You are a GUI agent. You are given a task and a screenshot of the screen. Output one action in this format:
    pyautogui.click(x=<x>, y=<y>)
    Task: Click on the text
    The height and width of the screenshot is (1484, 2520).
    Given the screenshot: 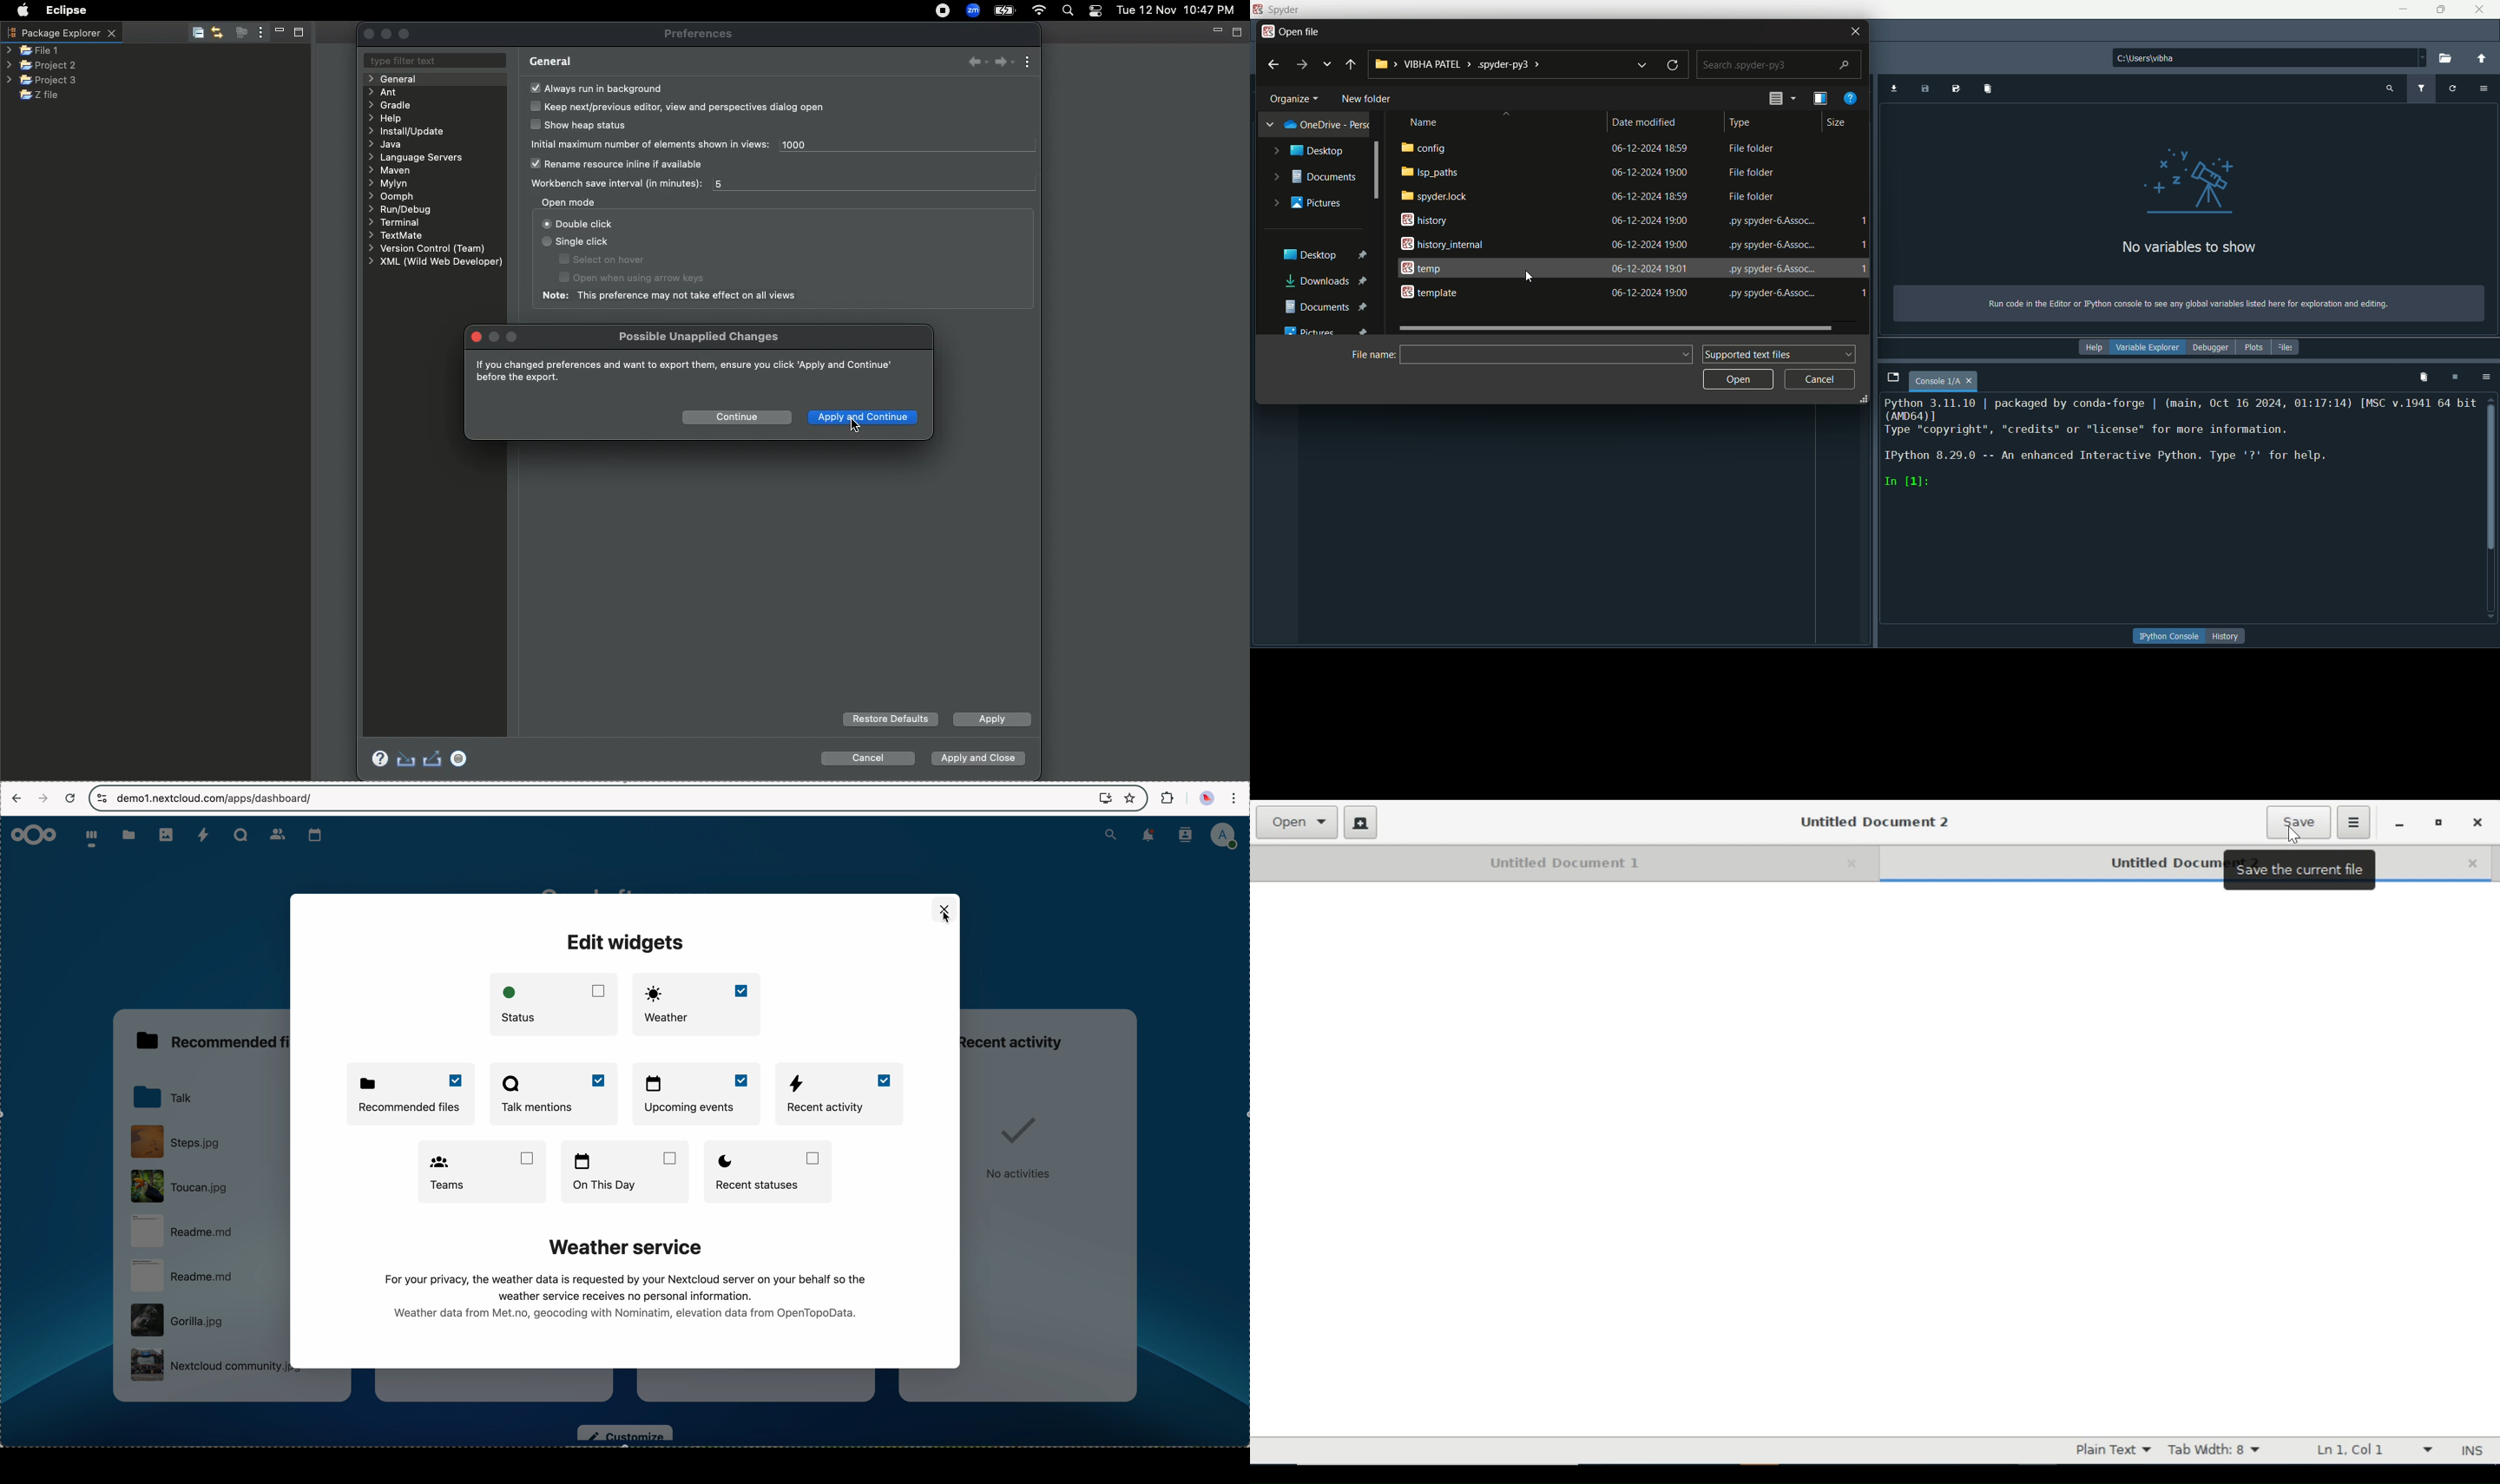 What is the action you would take?
    pyautogui.click(x=2191, y=249)
    